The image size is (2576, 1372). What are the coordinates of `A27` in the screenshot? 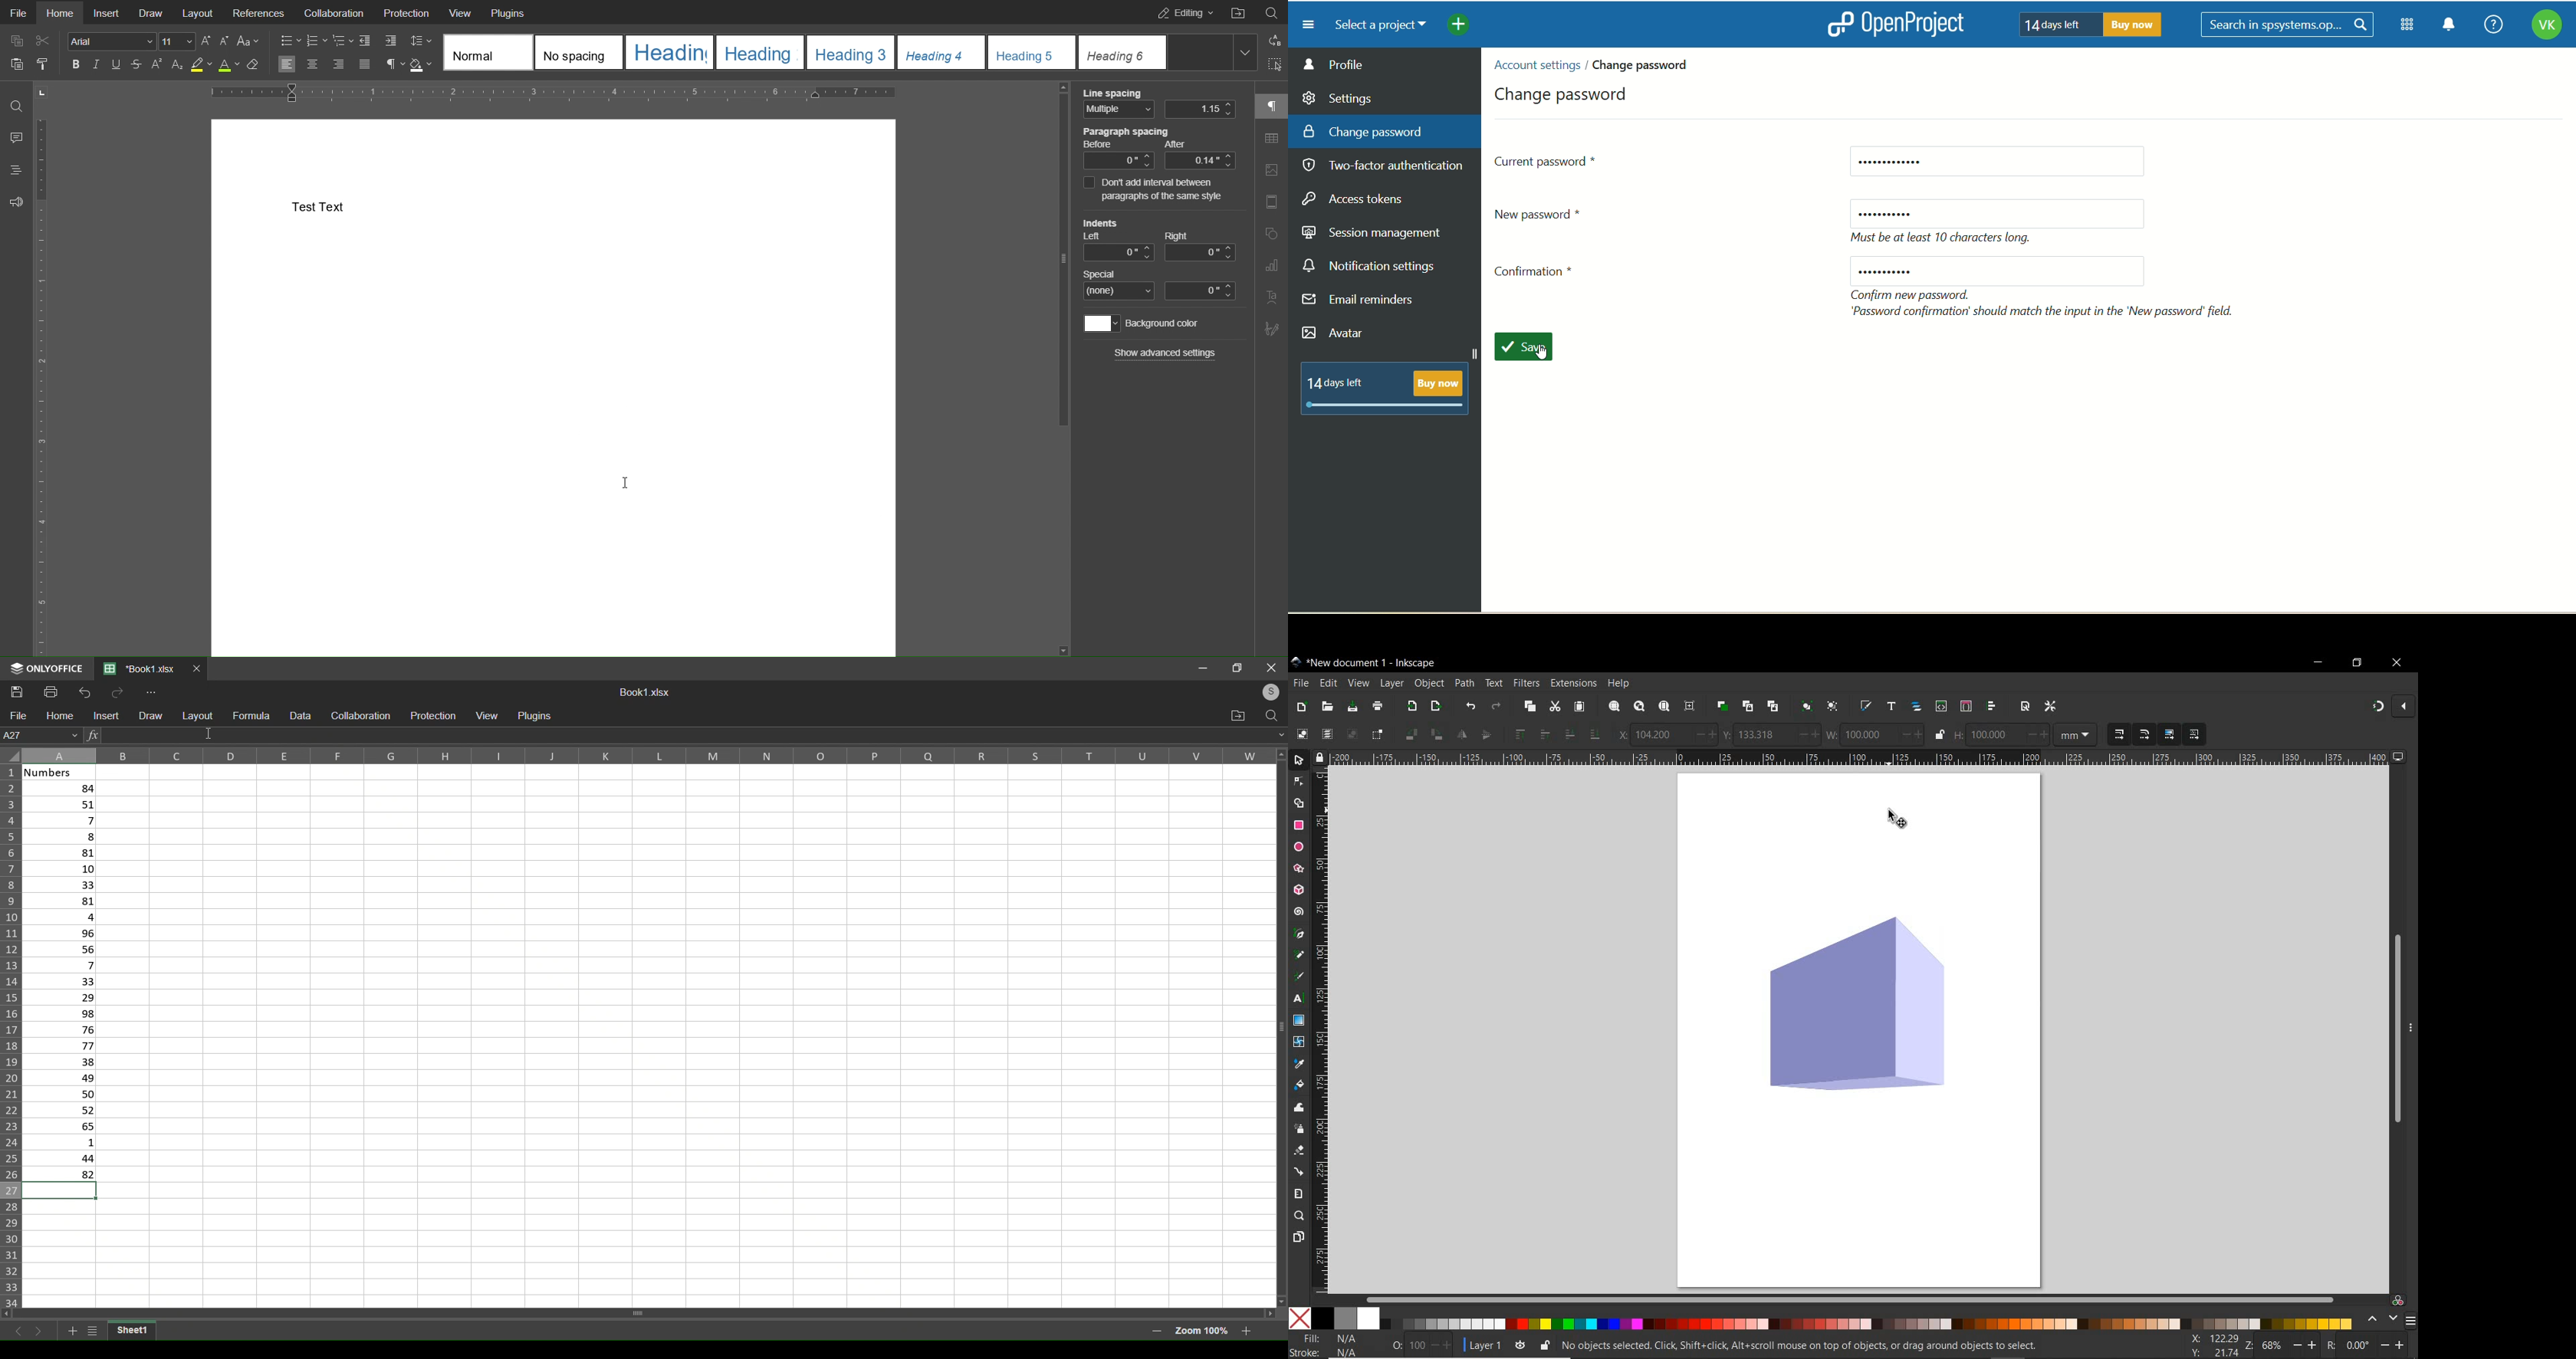 It's located at (42, 734).